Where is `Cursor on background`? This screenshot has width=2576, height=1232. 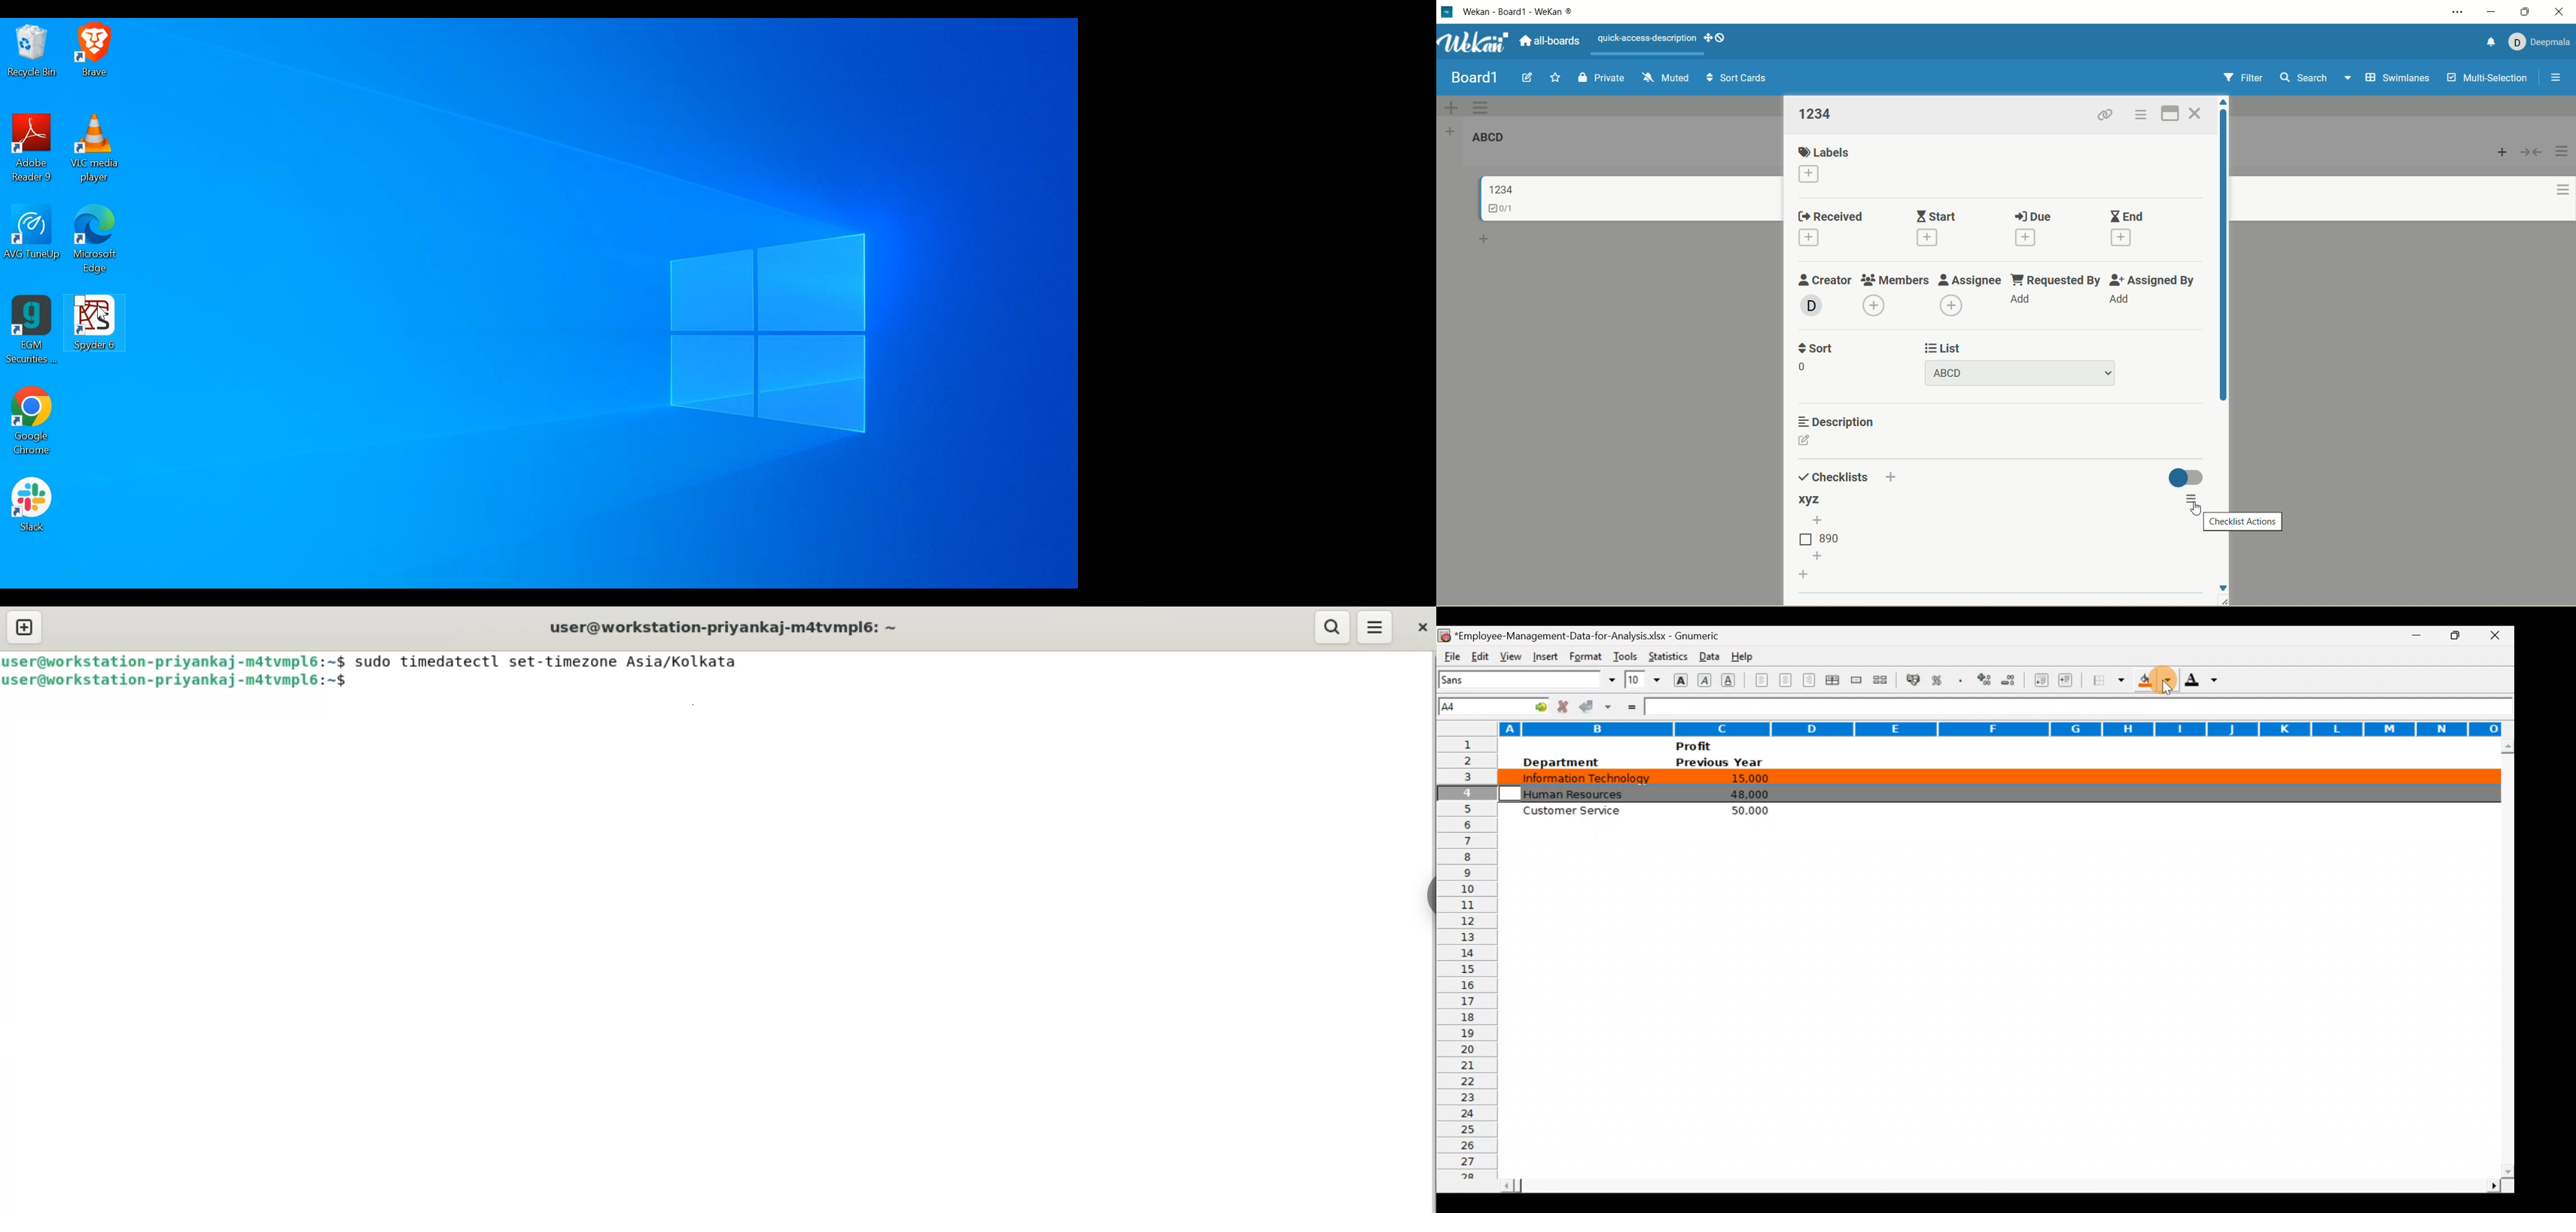
Cursor on background is located at coordinates (2167, 683).